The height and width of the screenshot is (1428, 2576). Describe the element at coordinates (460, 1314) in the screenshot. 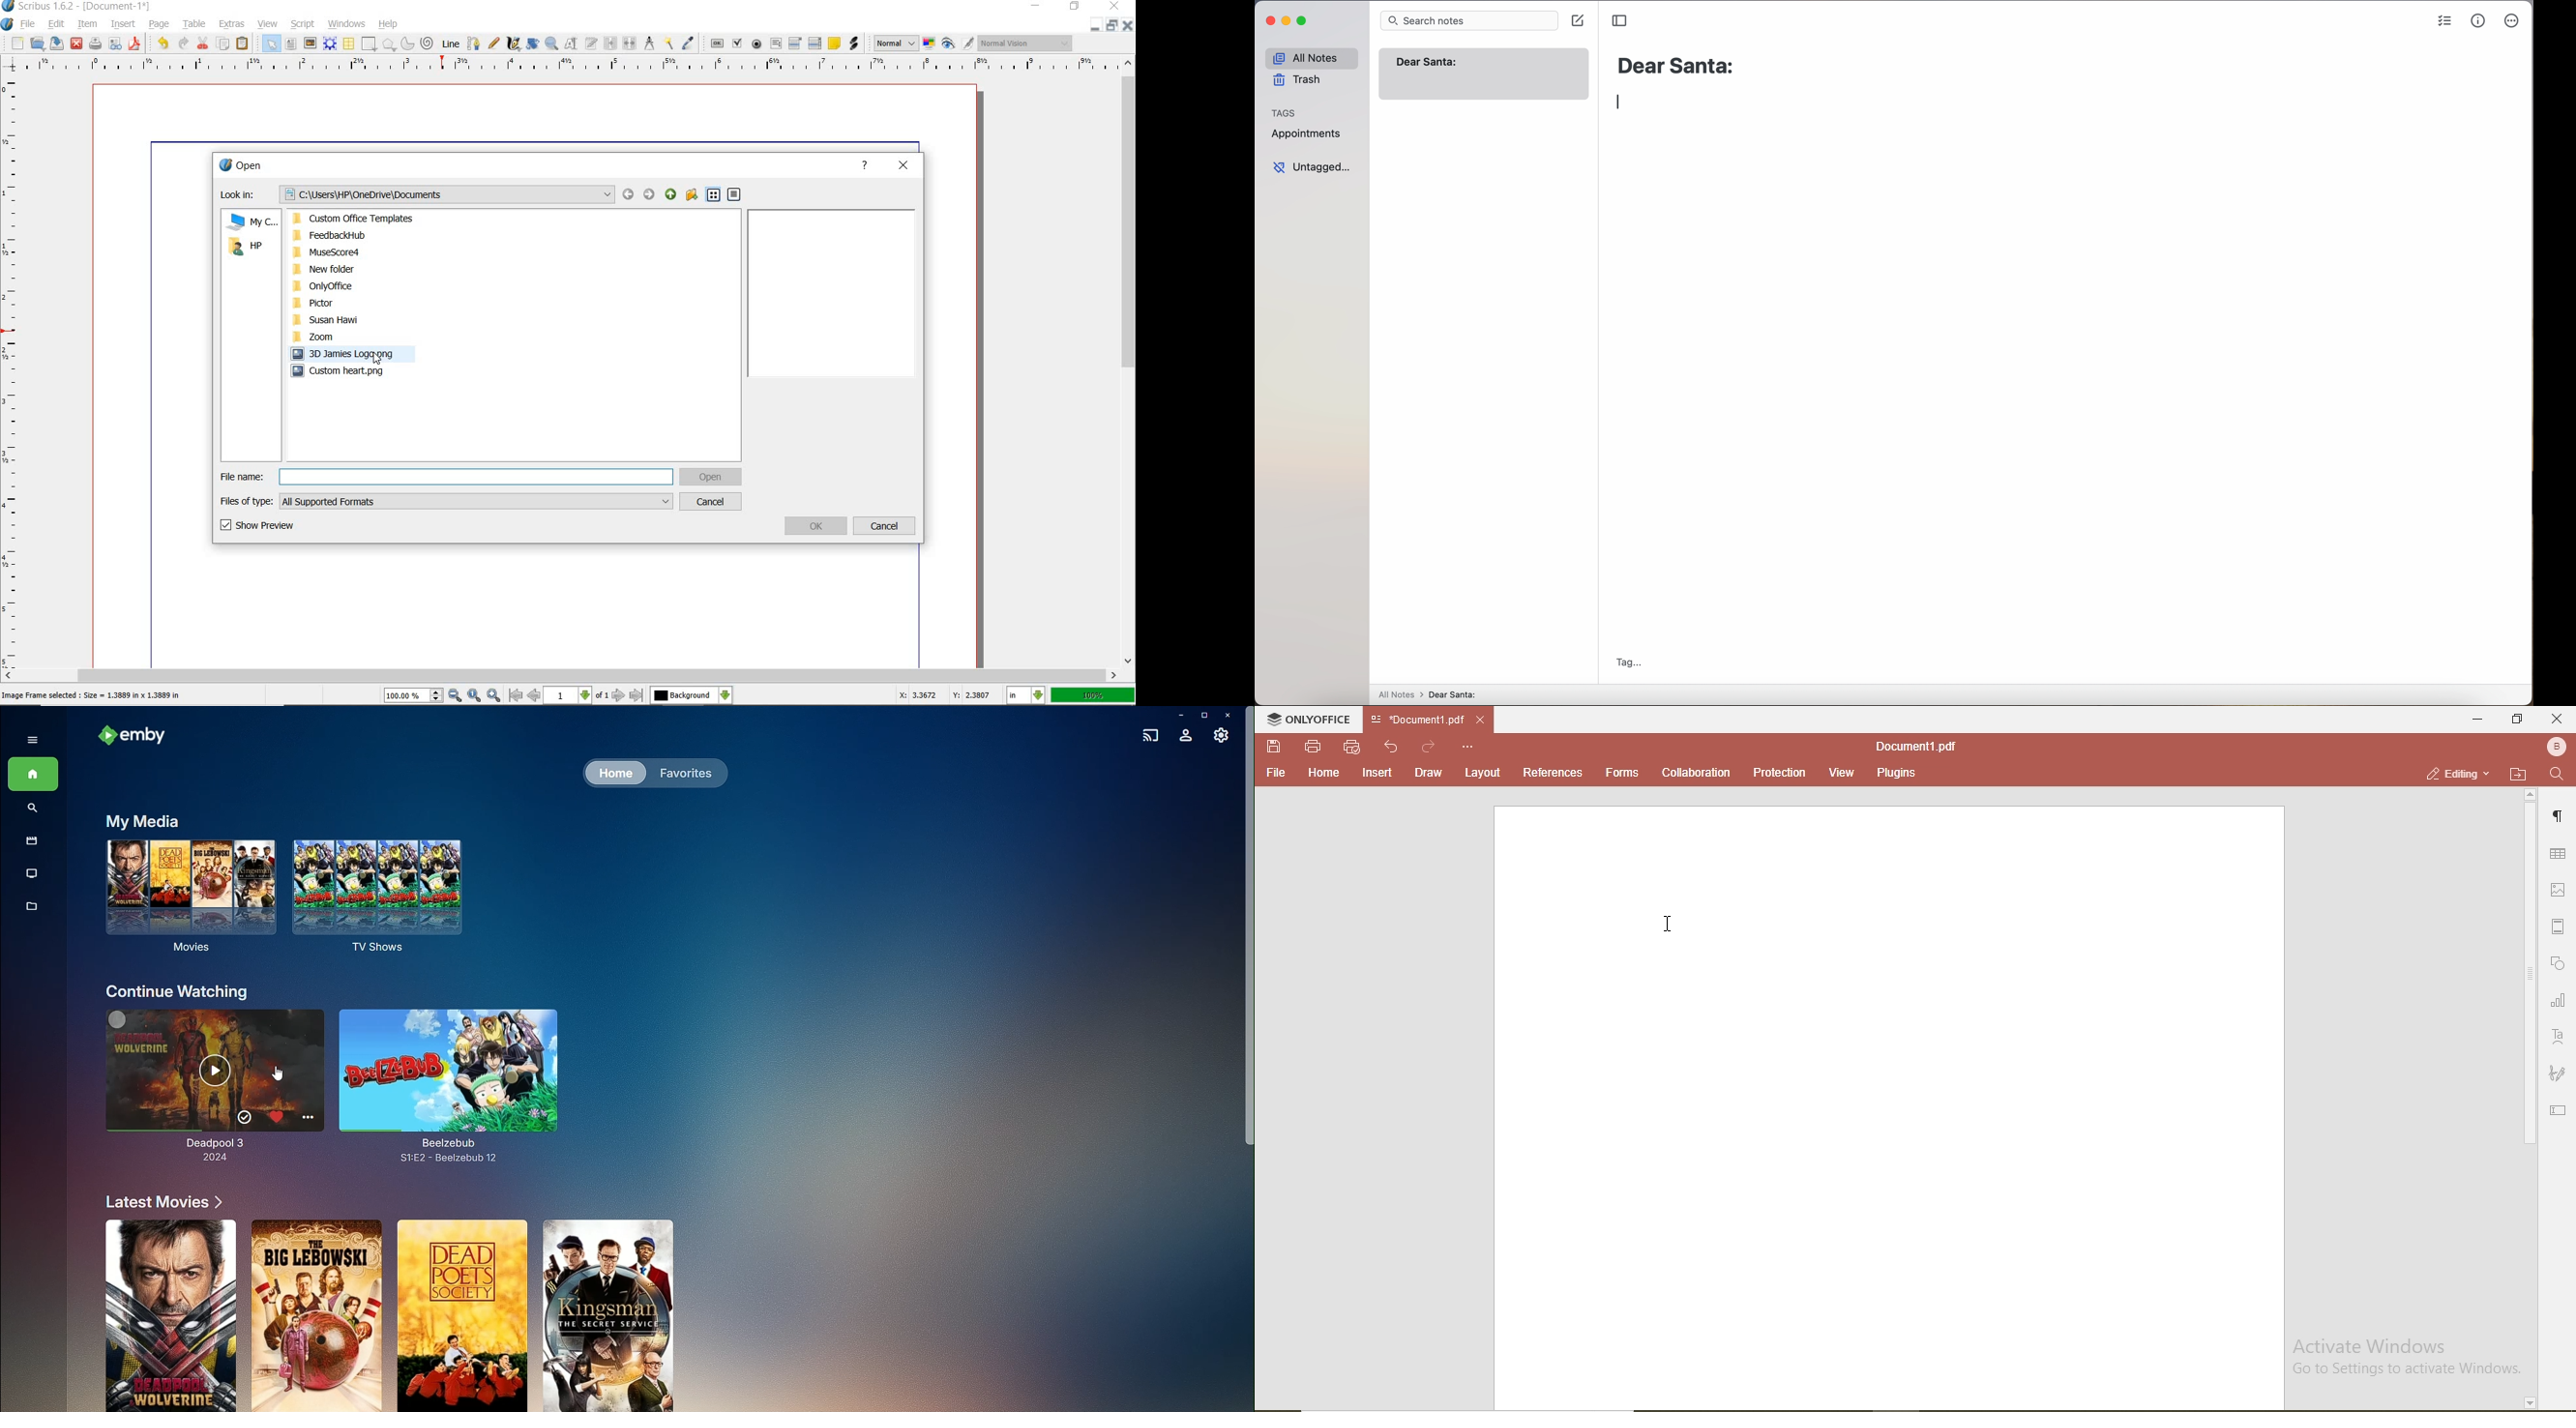

I see `Dead poets society` at that location.